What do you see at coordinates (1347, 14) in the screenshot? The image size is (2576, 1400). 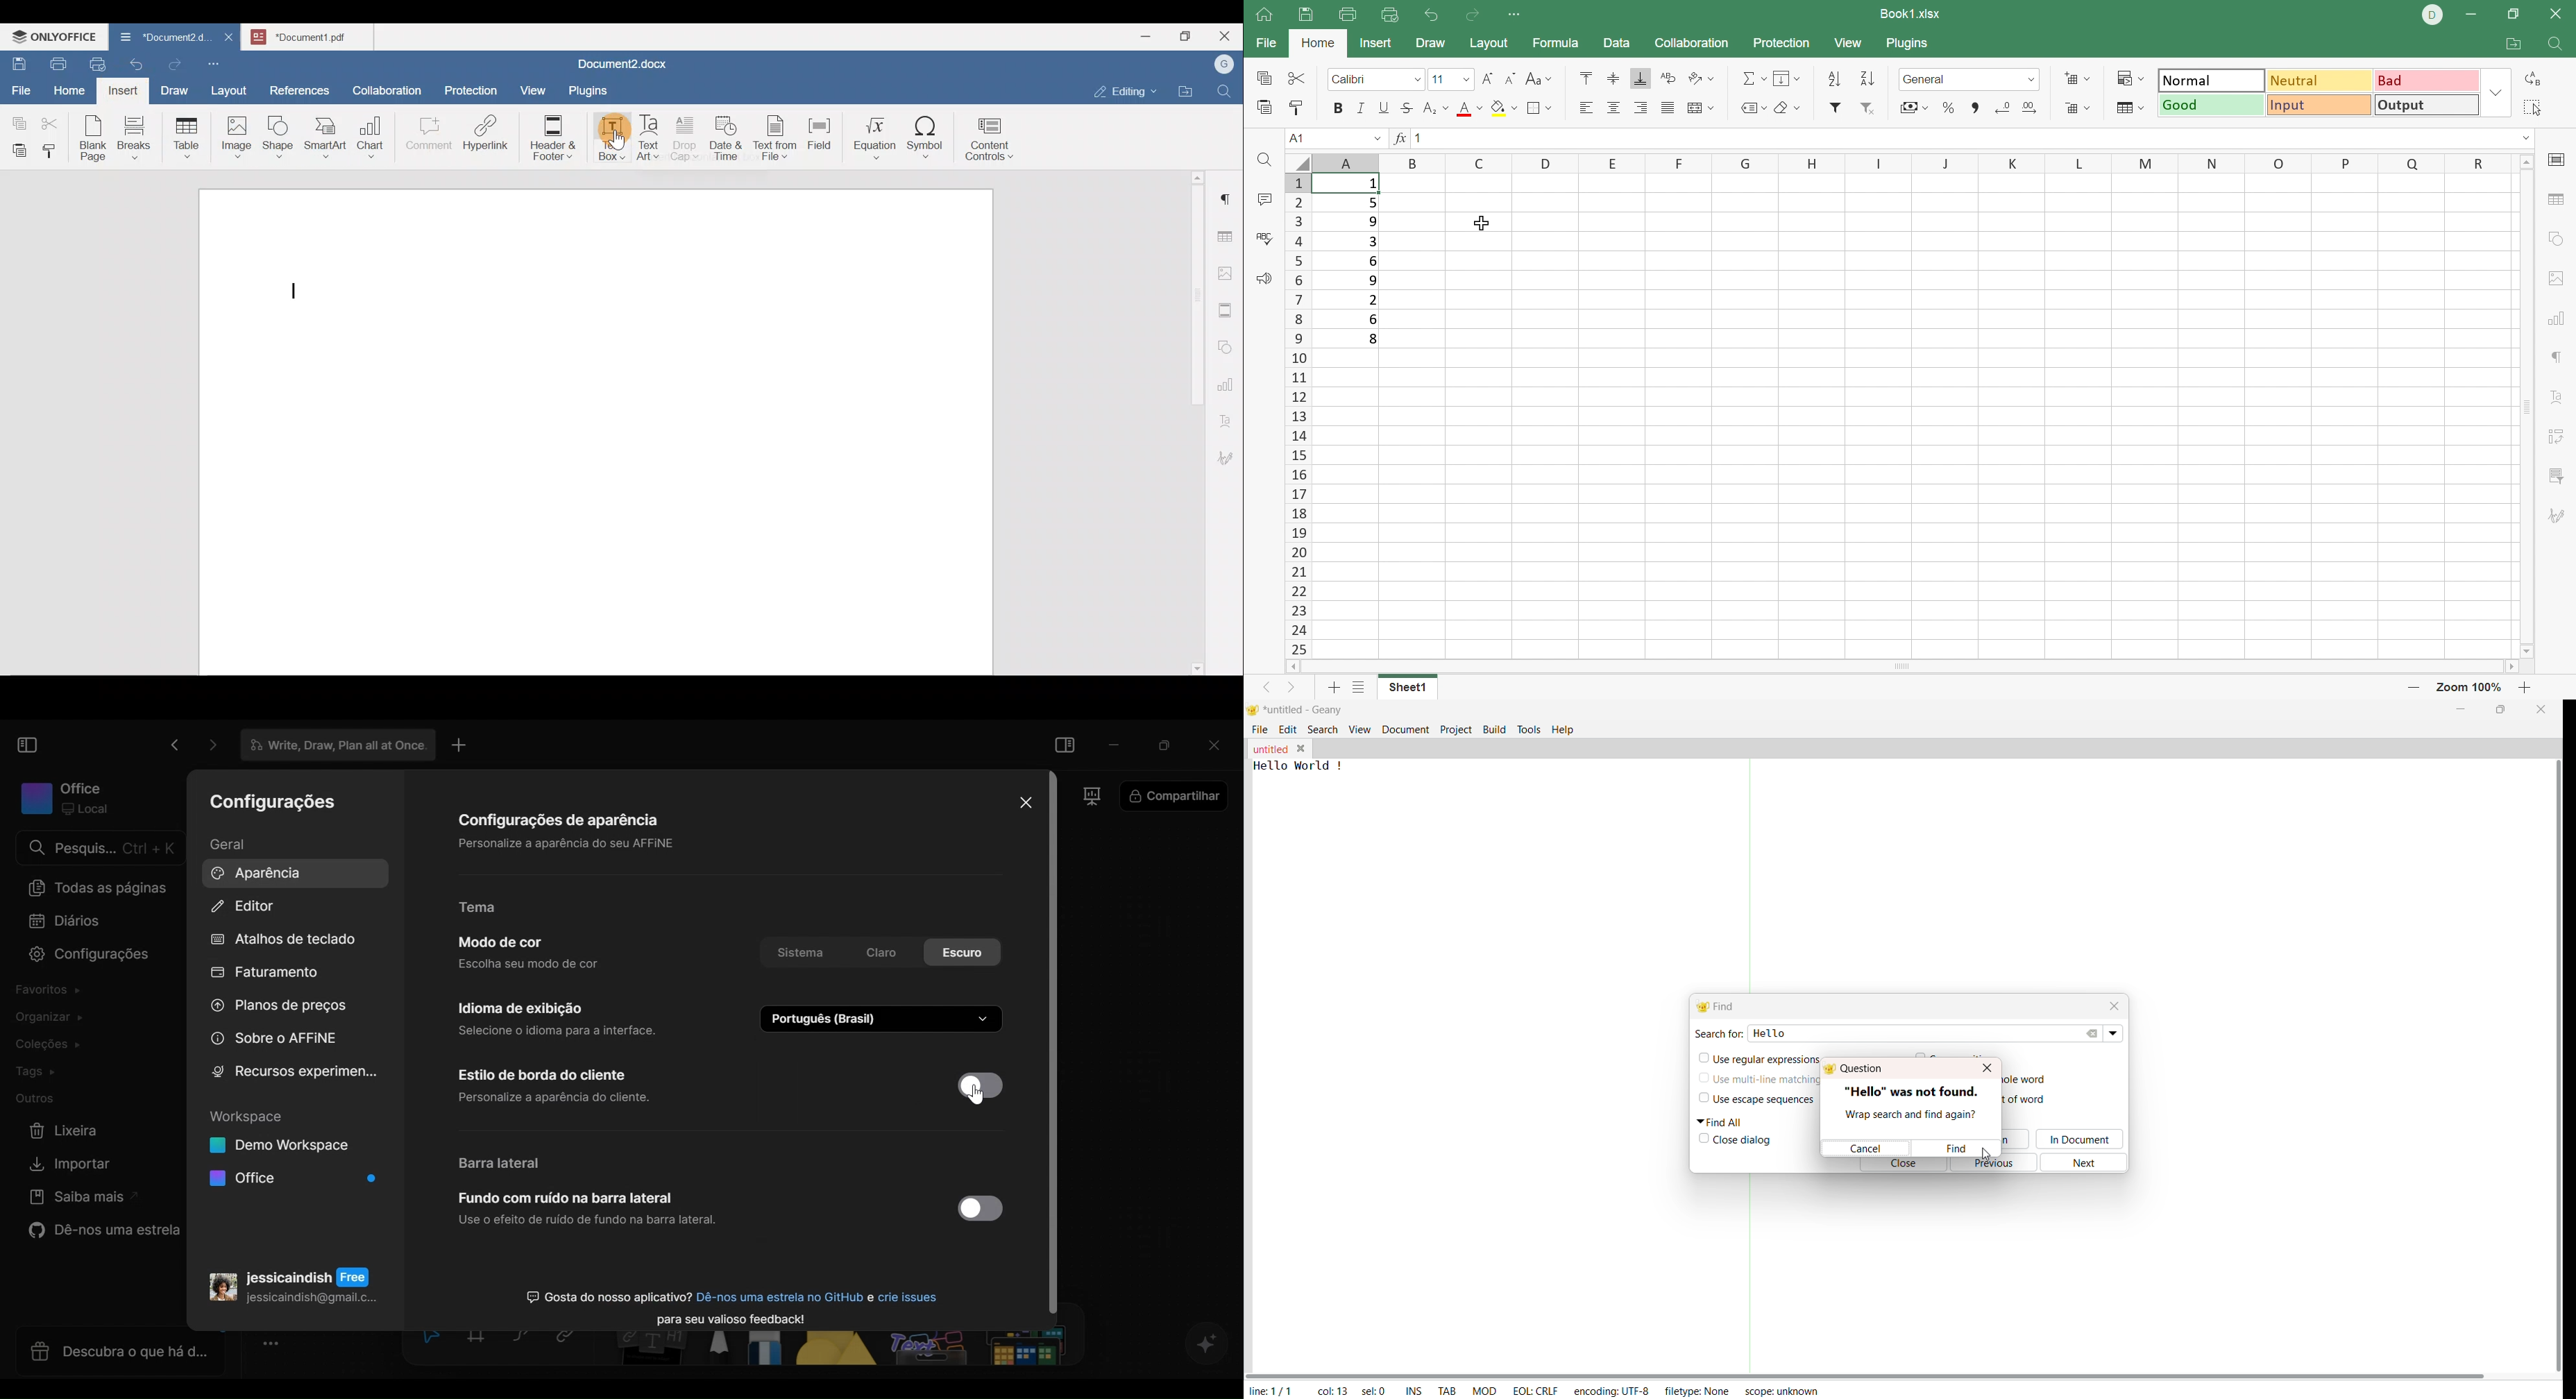 I see `Print file` at bounding box center [1347, 14].